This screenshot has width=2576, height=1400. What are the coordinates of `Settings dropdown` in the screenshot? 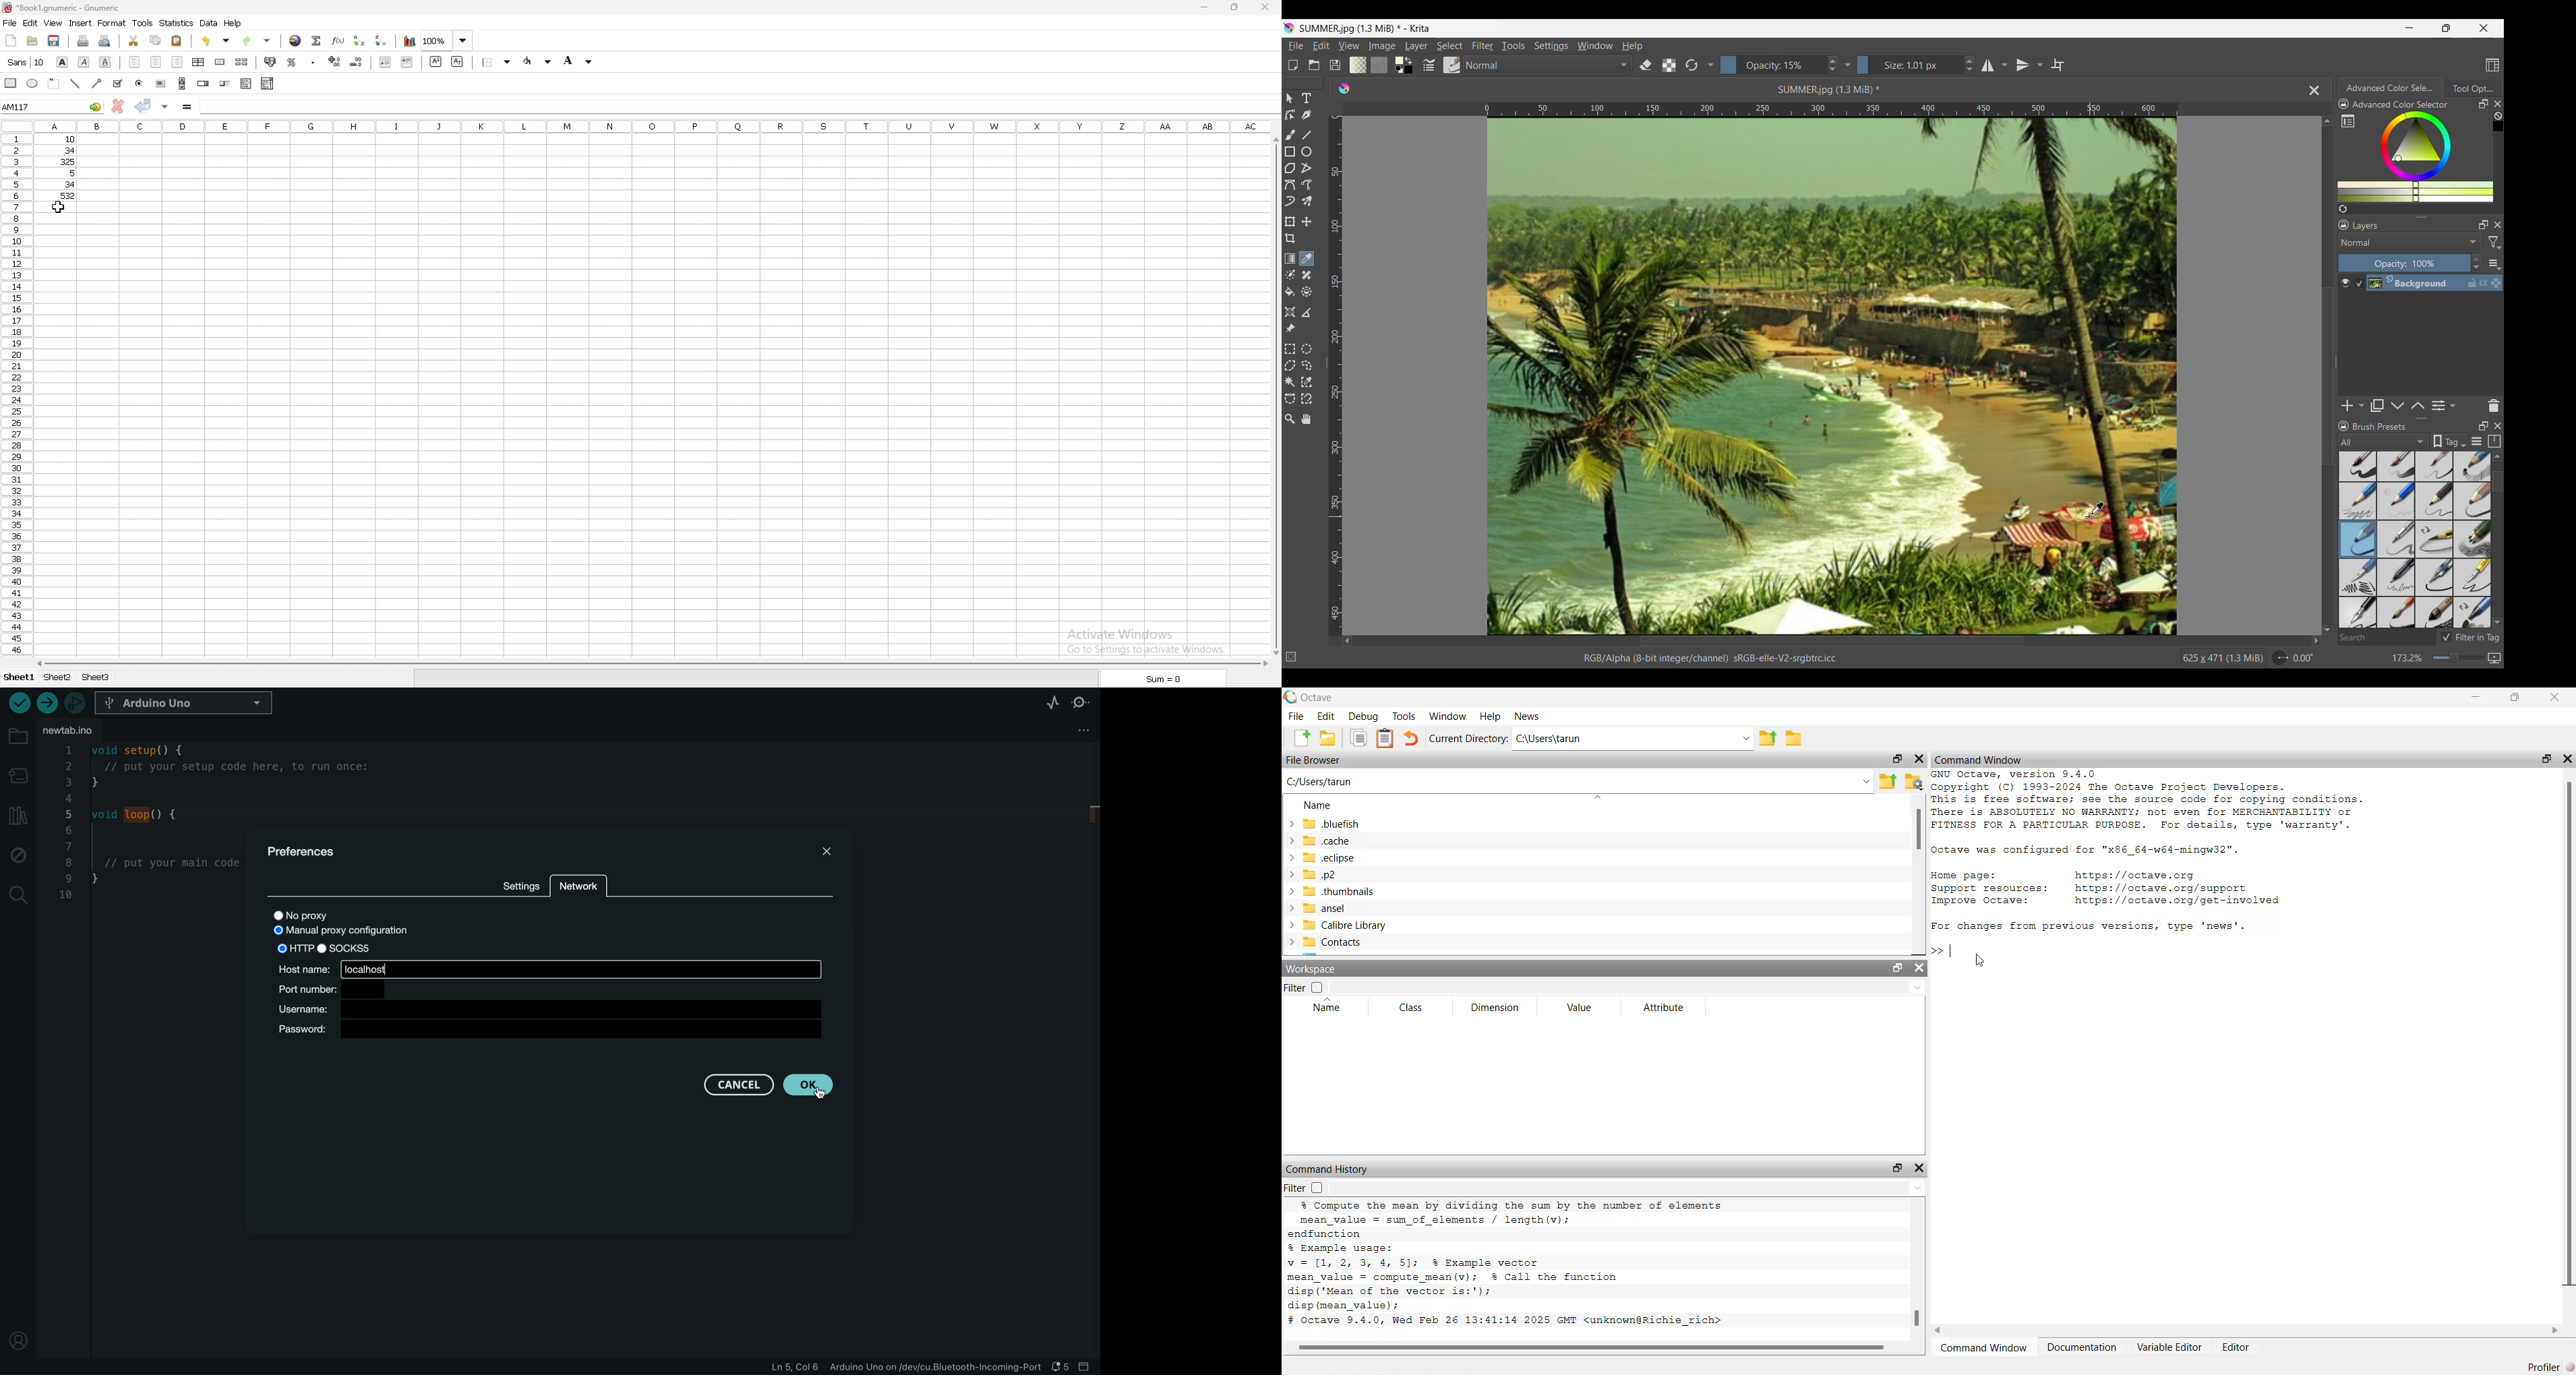 It's located at (1848, 65).